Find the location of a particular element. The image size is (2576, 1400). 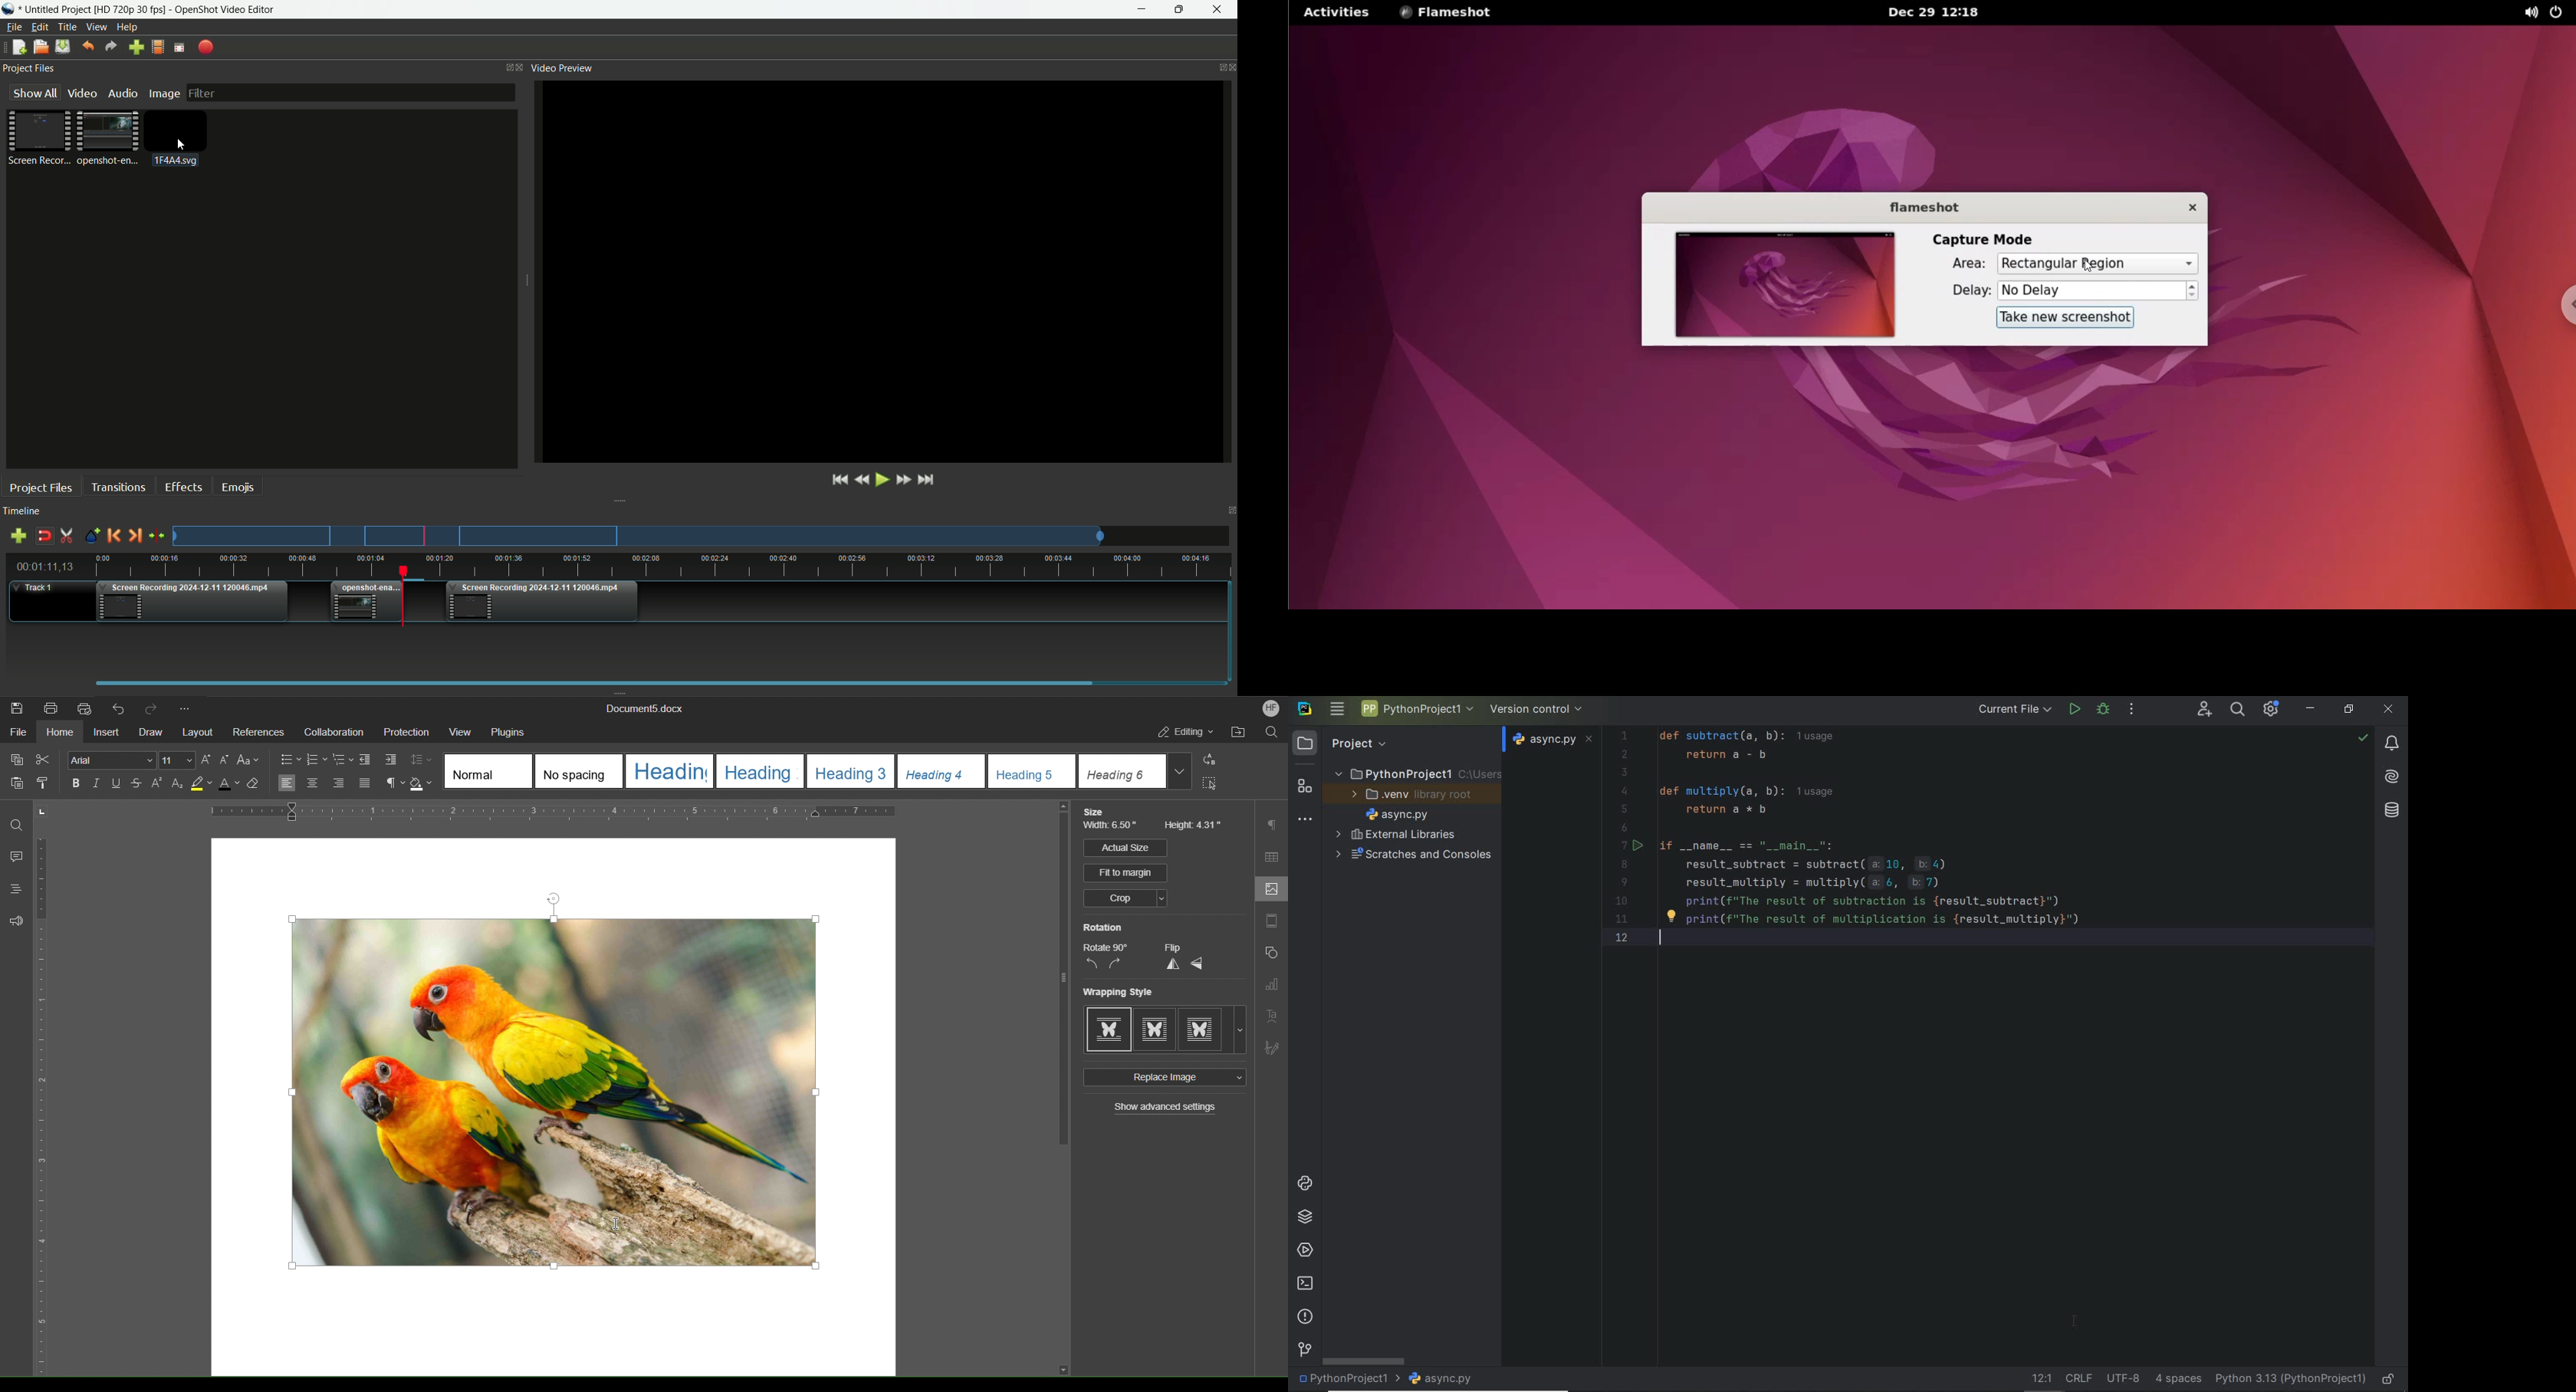

Indents is located at coordinates (380, 760).